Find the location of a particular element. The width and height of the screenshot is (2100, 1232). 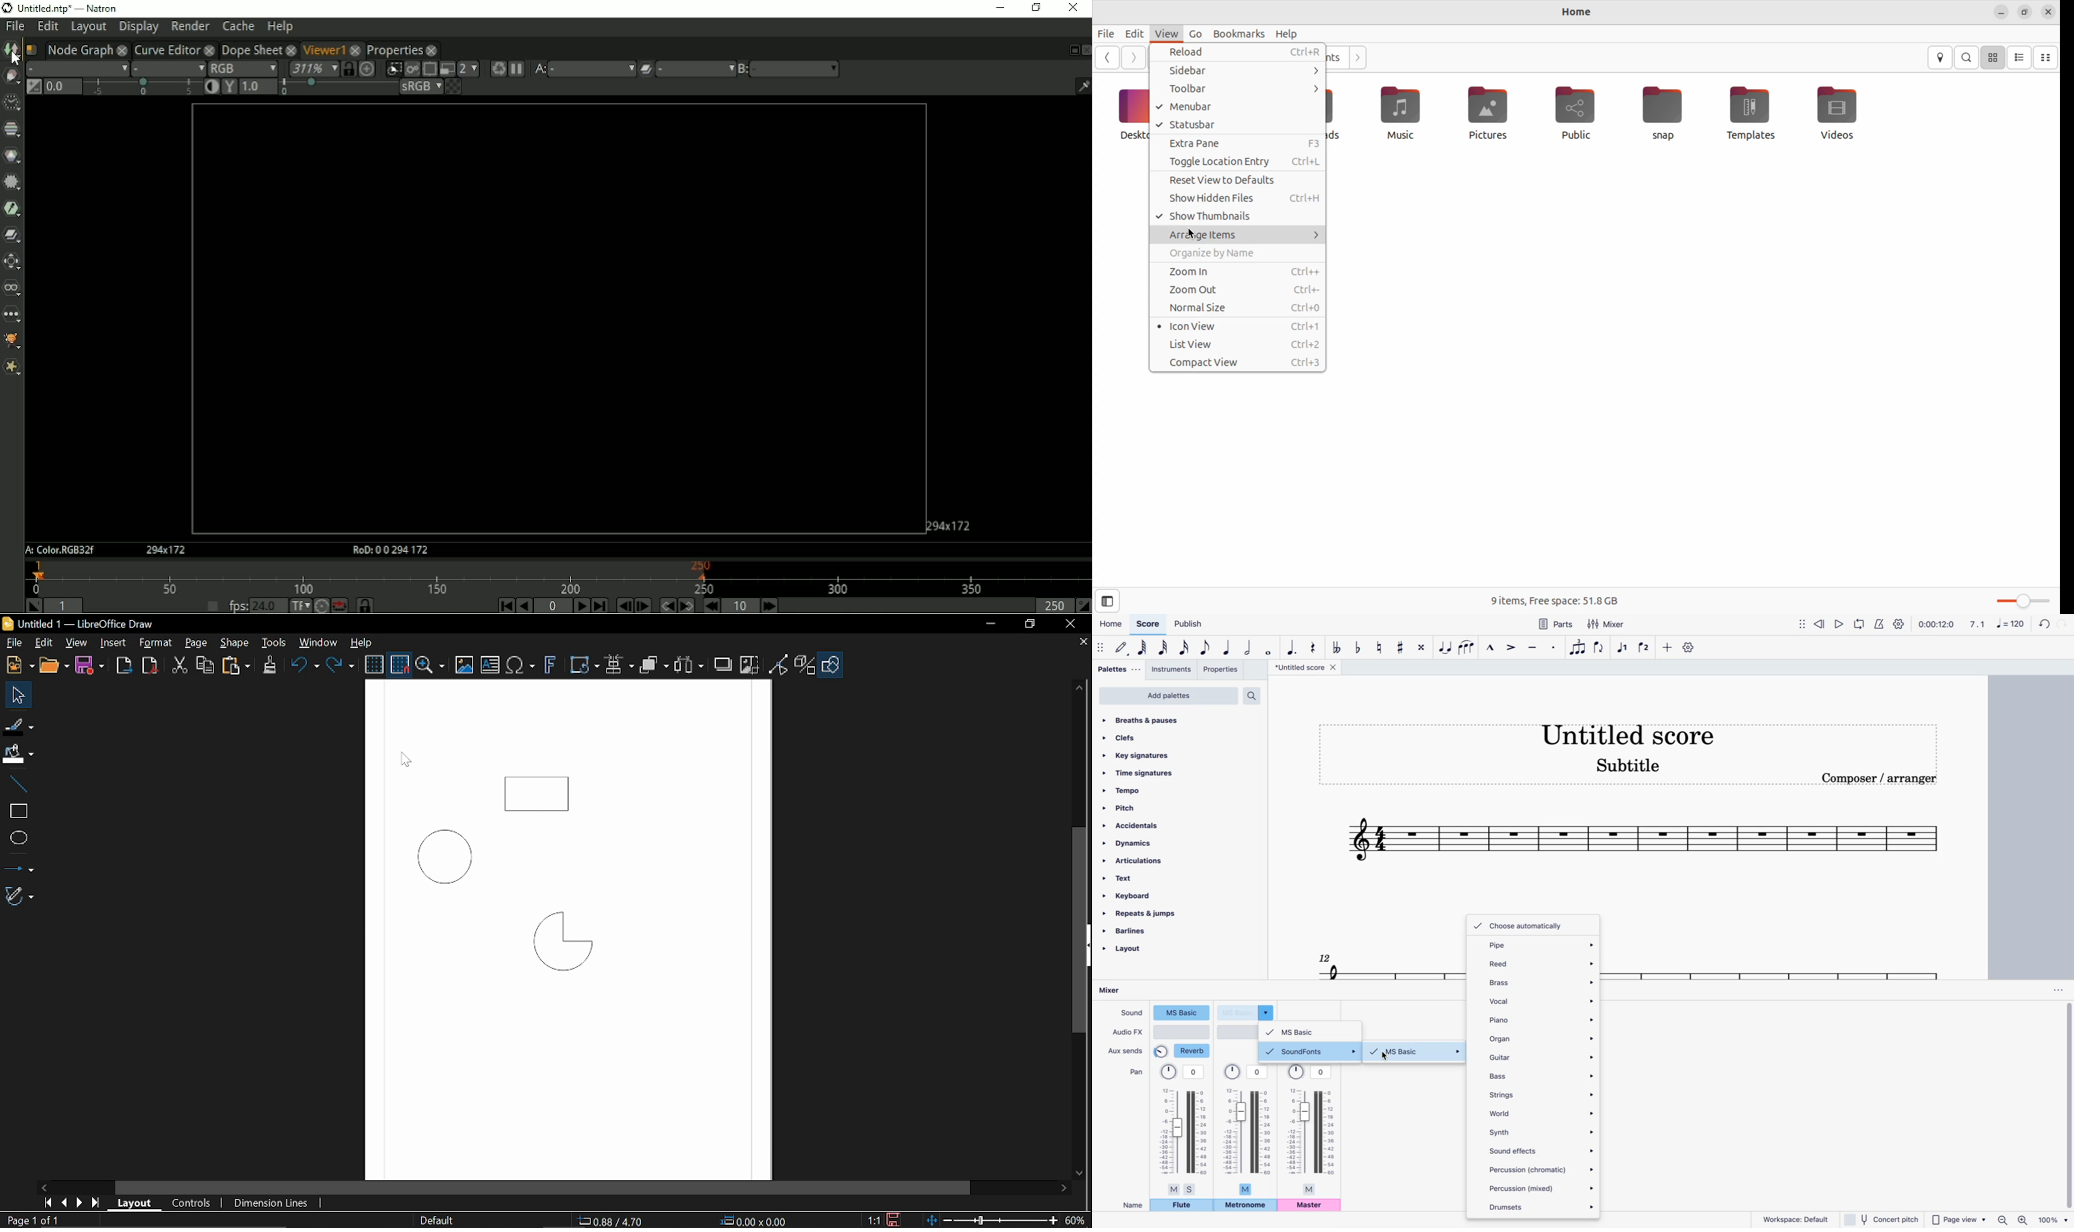

Move left is located at coordinates (43, 1187).